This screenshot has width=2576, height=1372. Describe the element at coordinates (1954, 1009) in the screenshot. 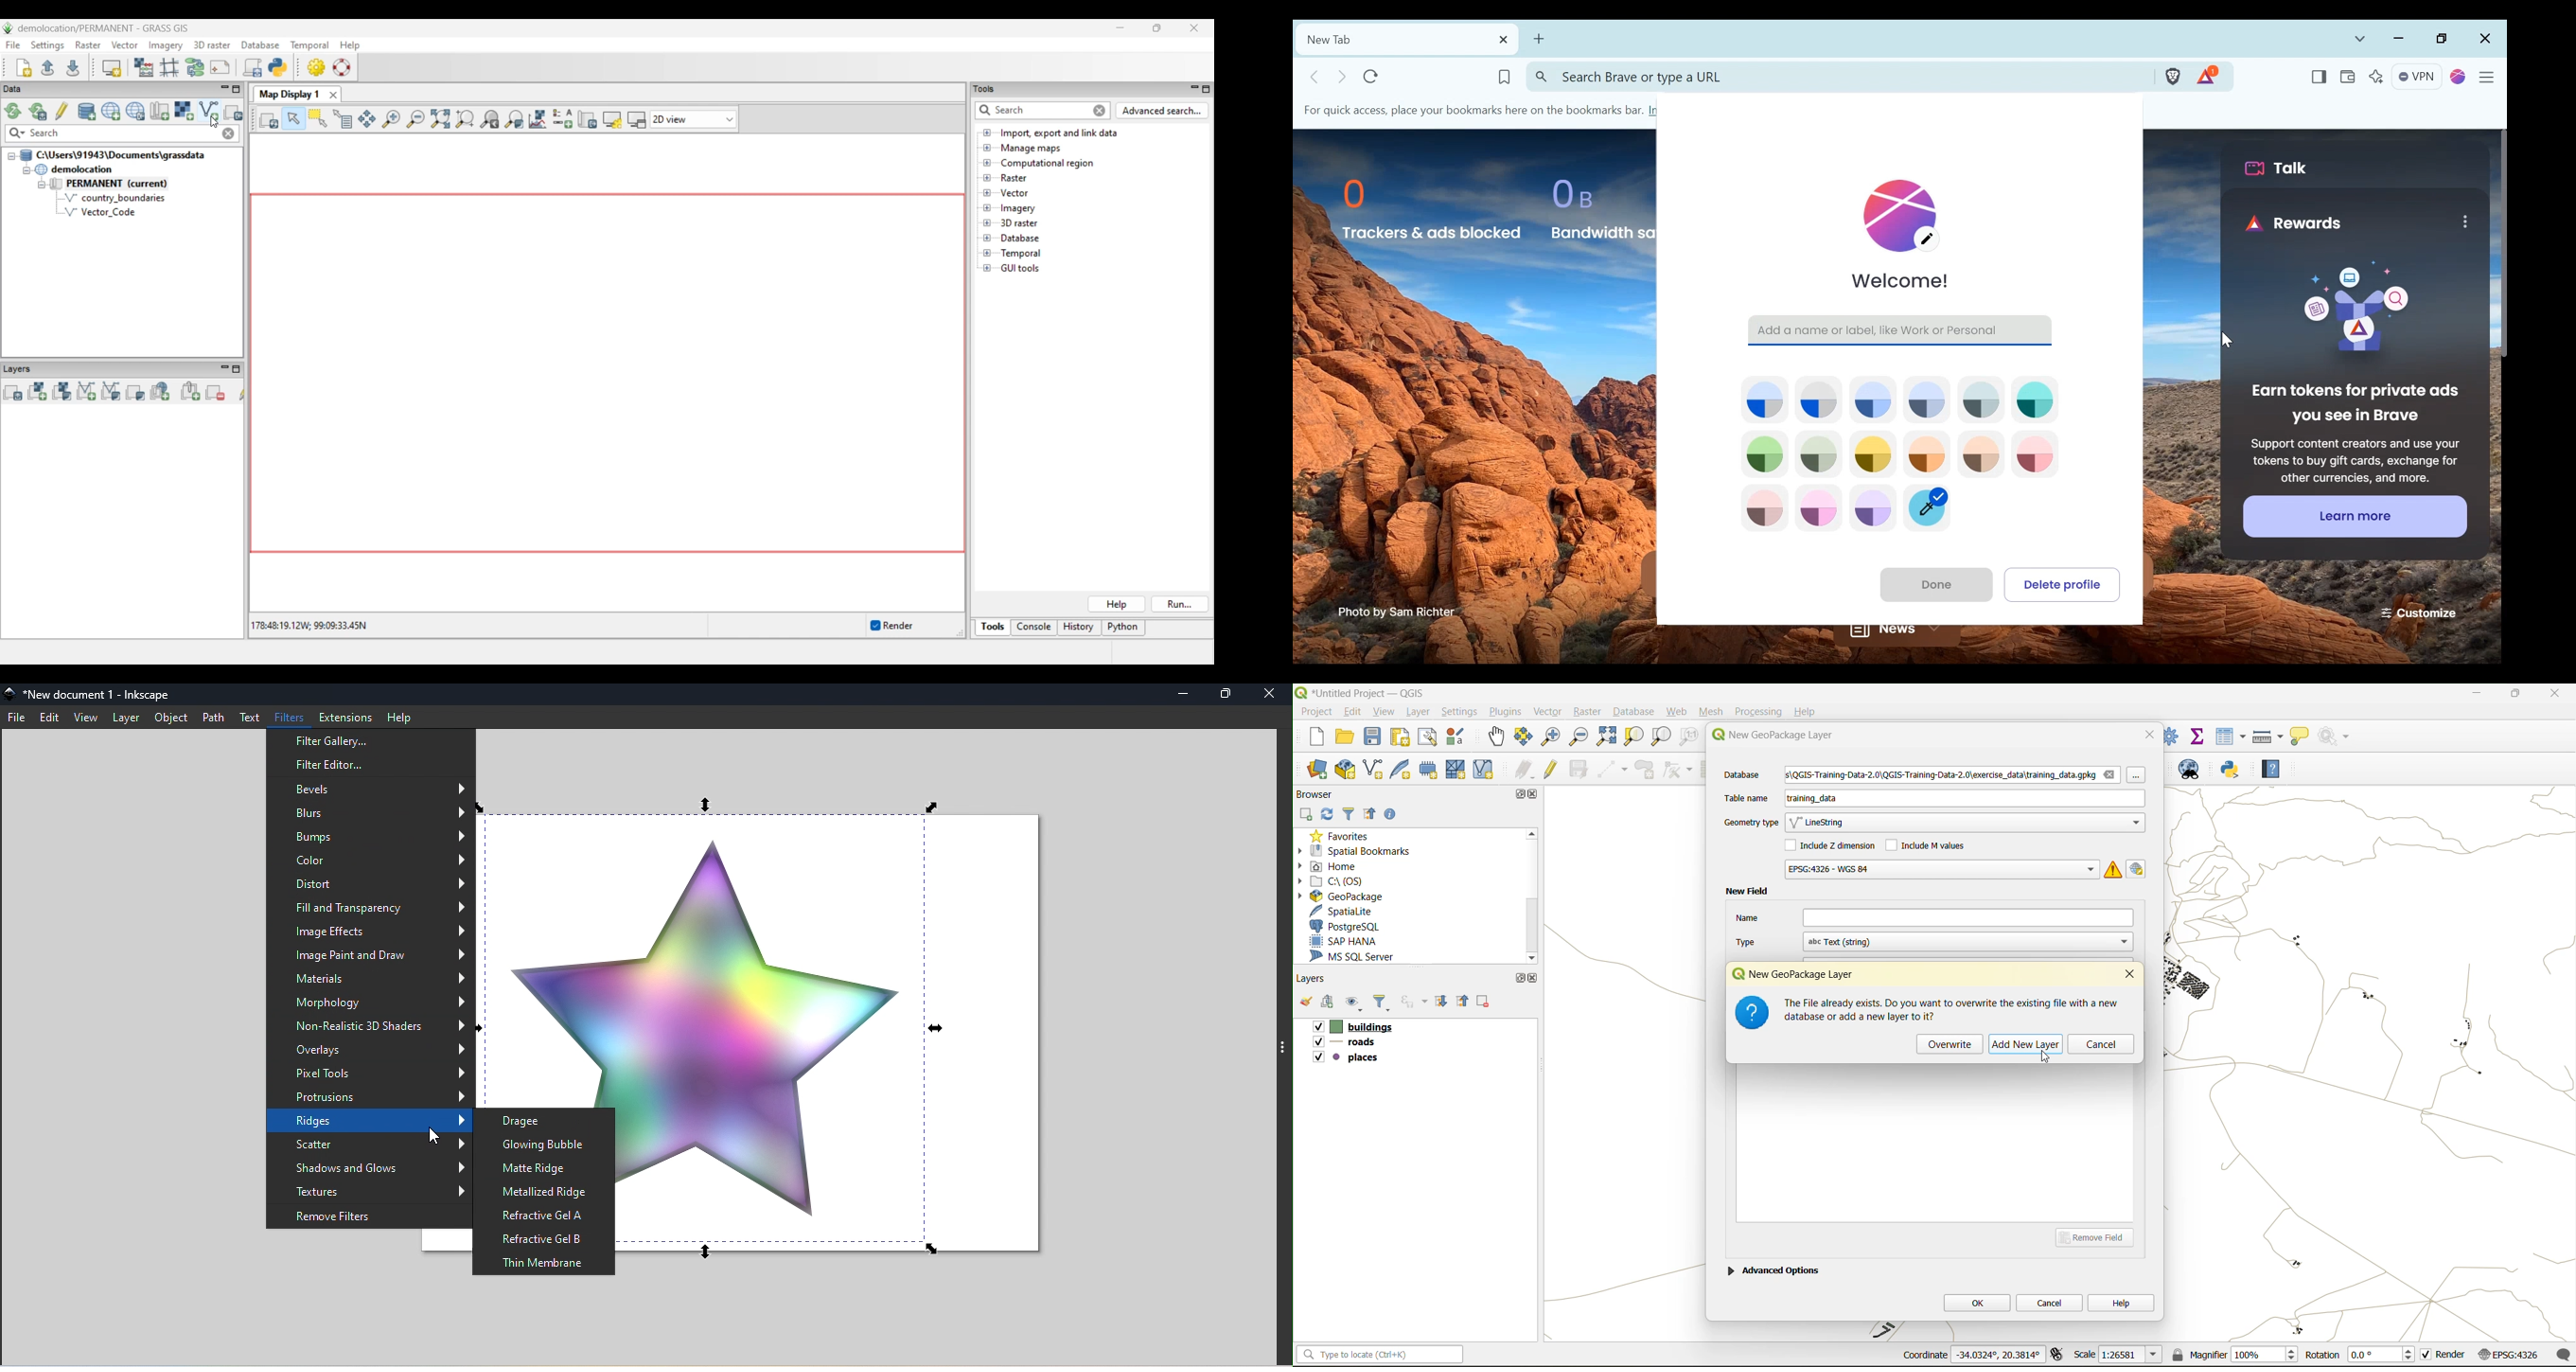

I see `The File already exists. Do you want to overwrite the existing file with a new
database or add a new layer to it?` at that location.